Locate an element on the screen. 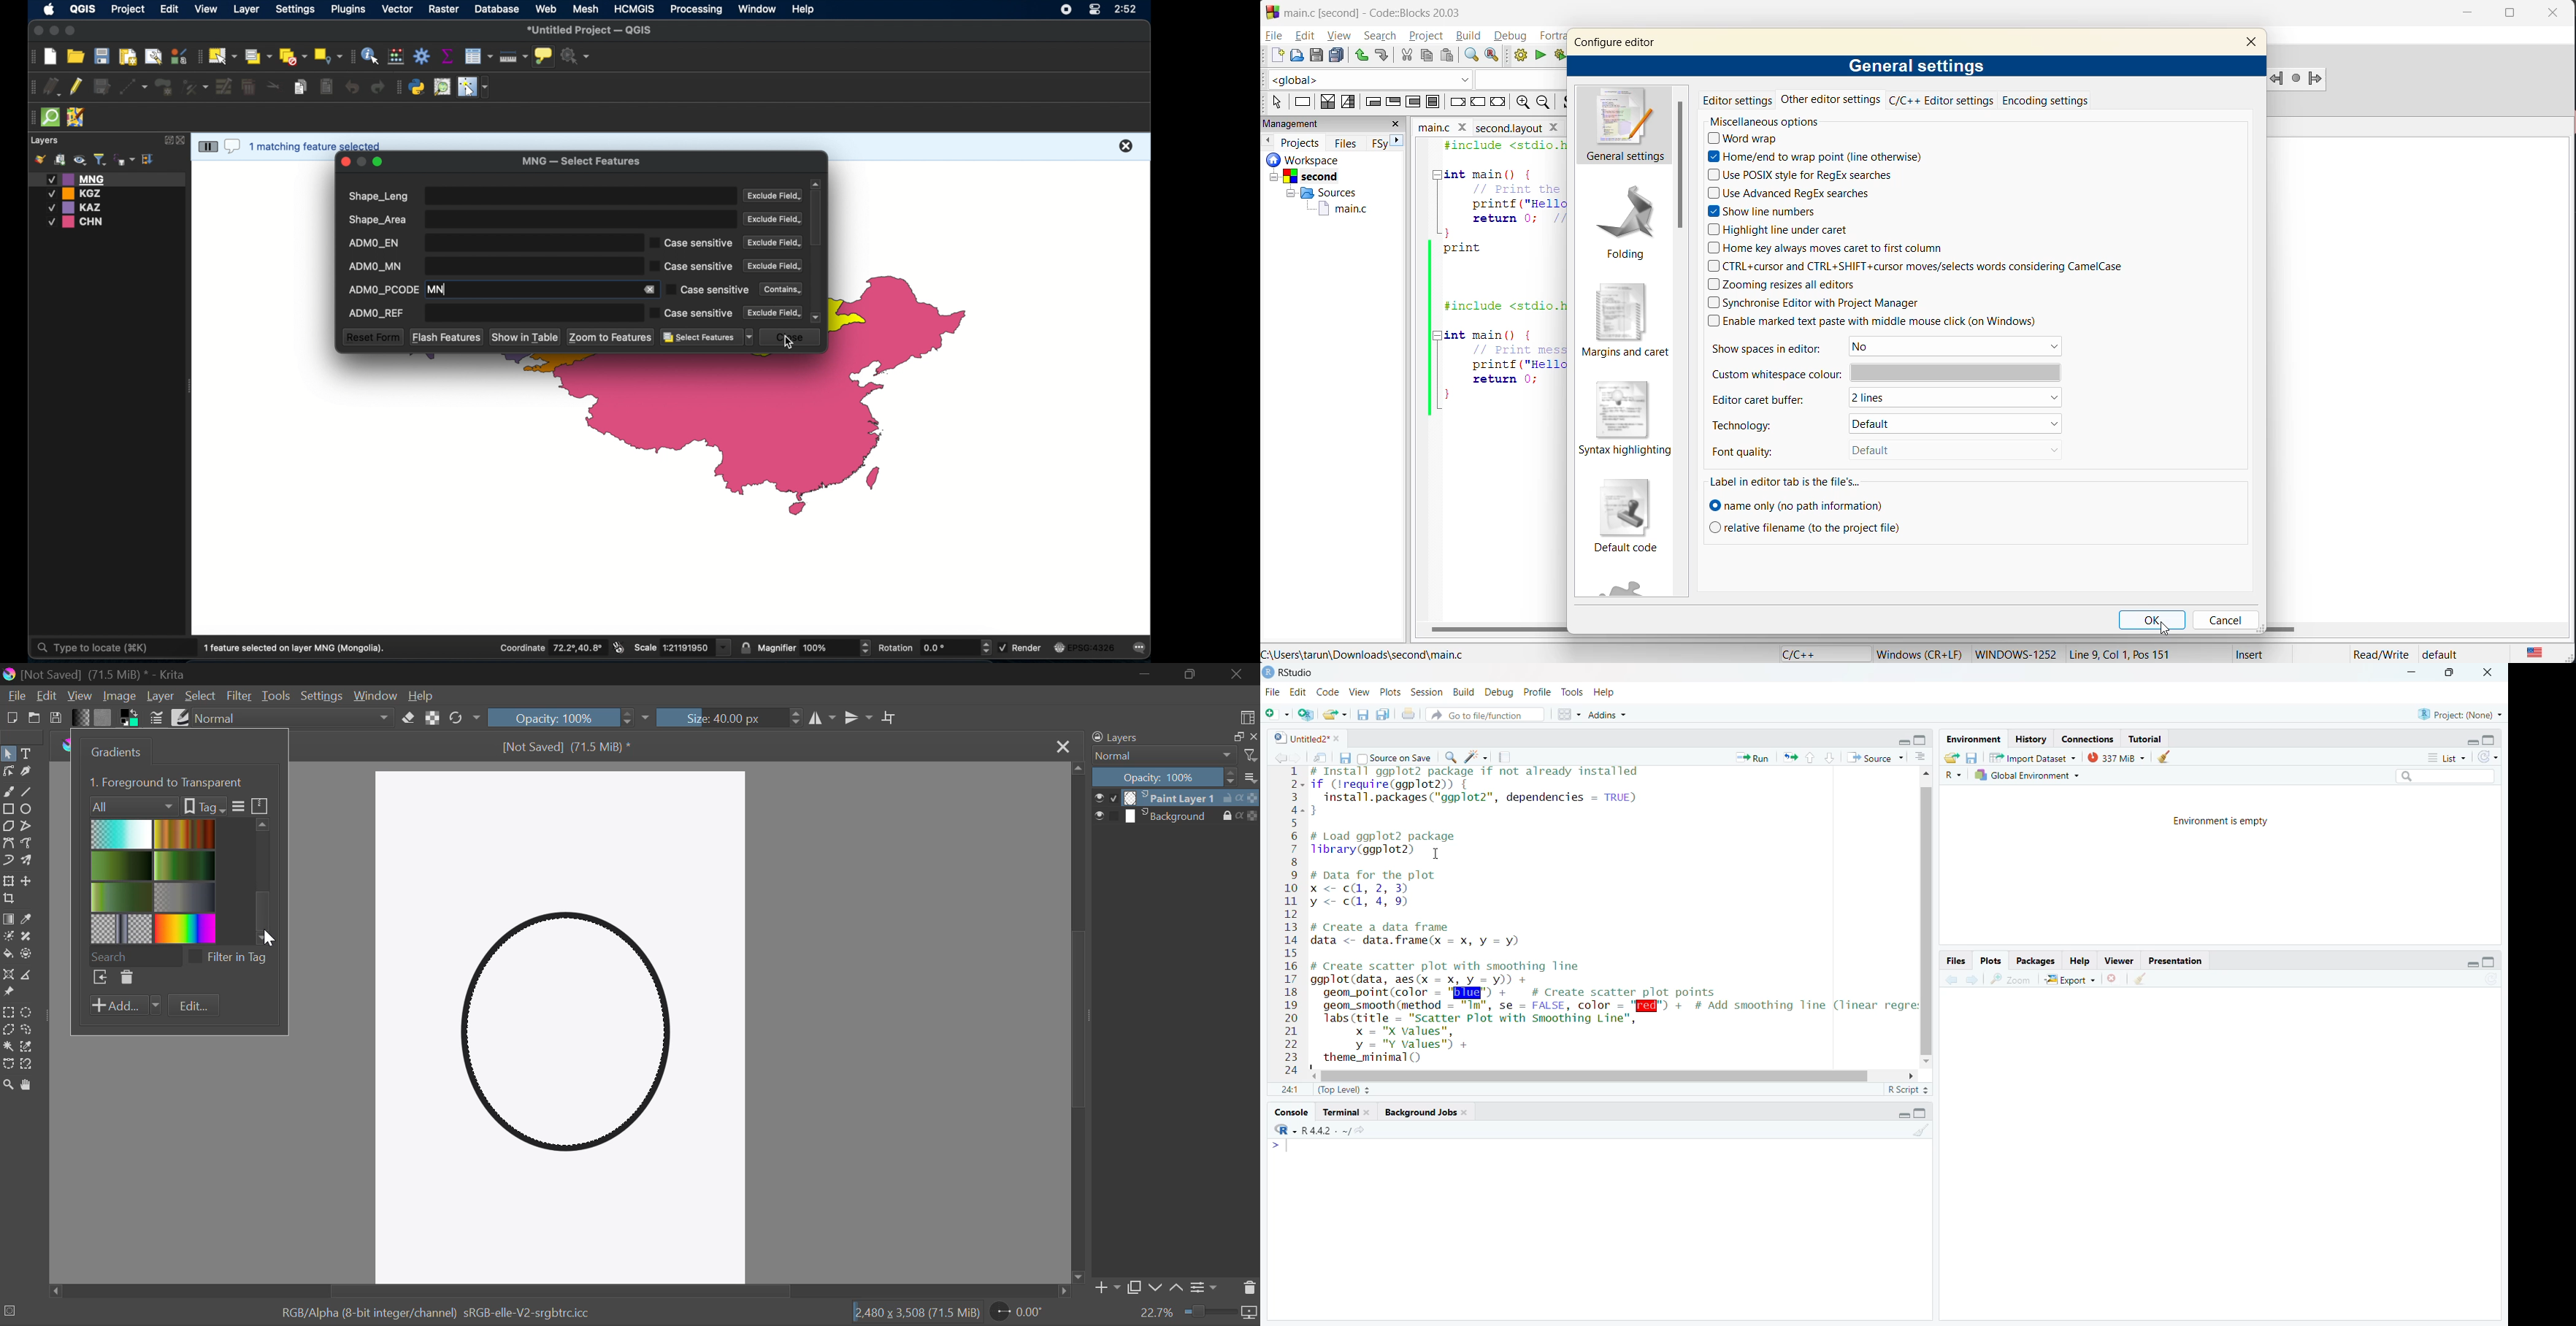  Layer is located at coordinates (161, 696).